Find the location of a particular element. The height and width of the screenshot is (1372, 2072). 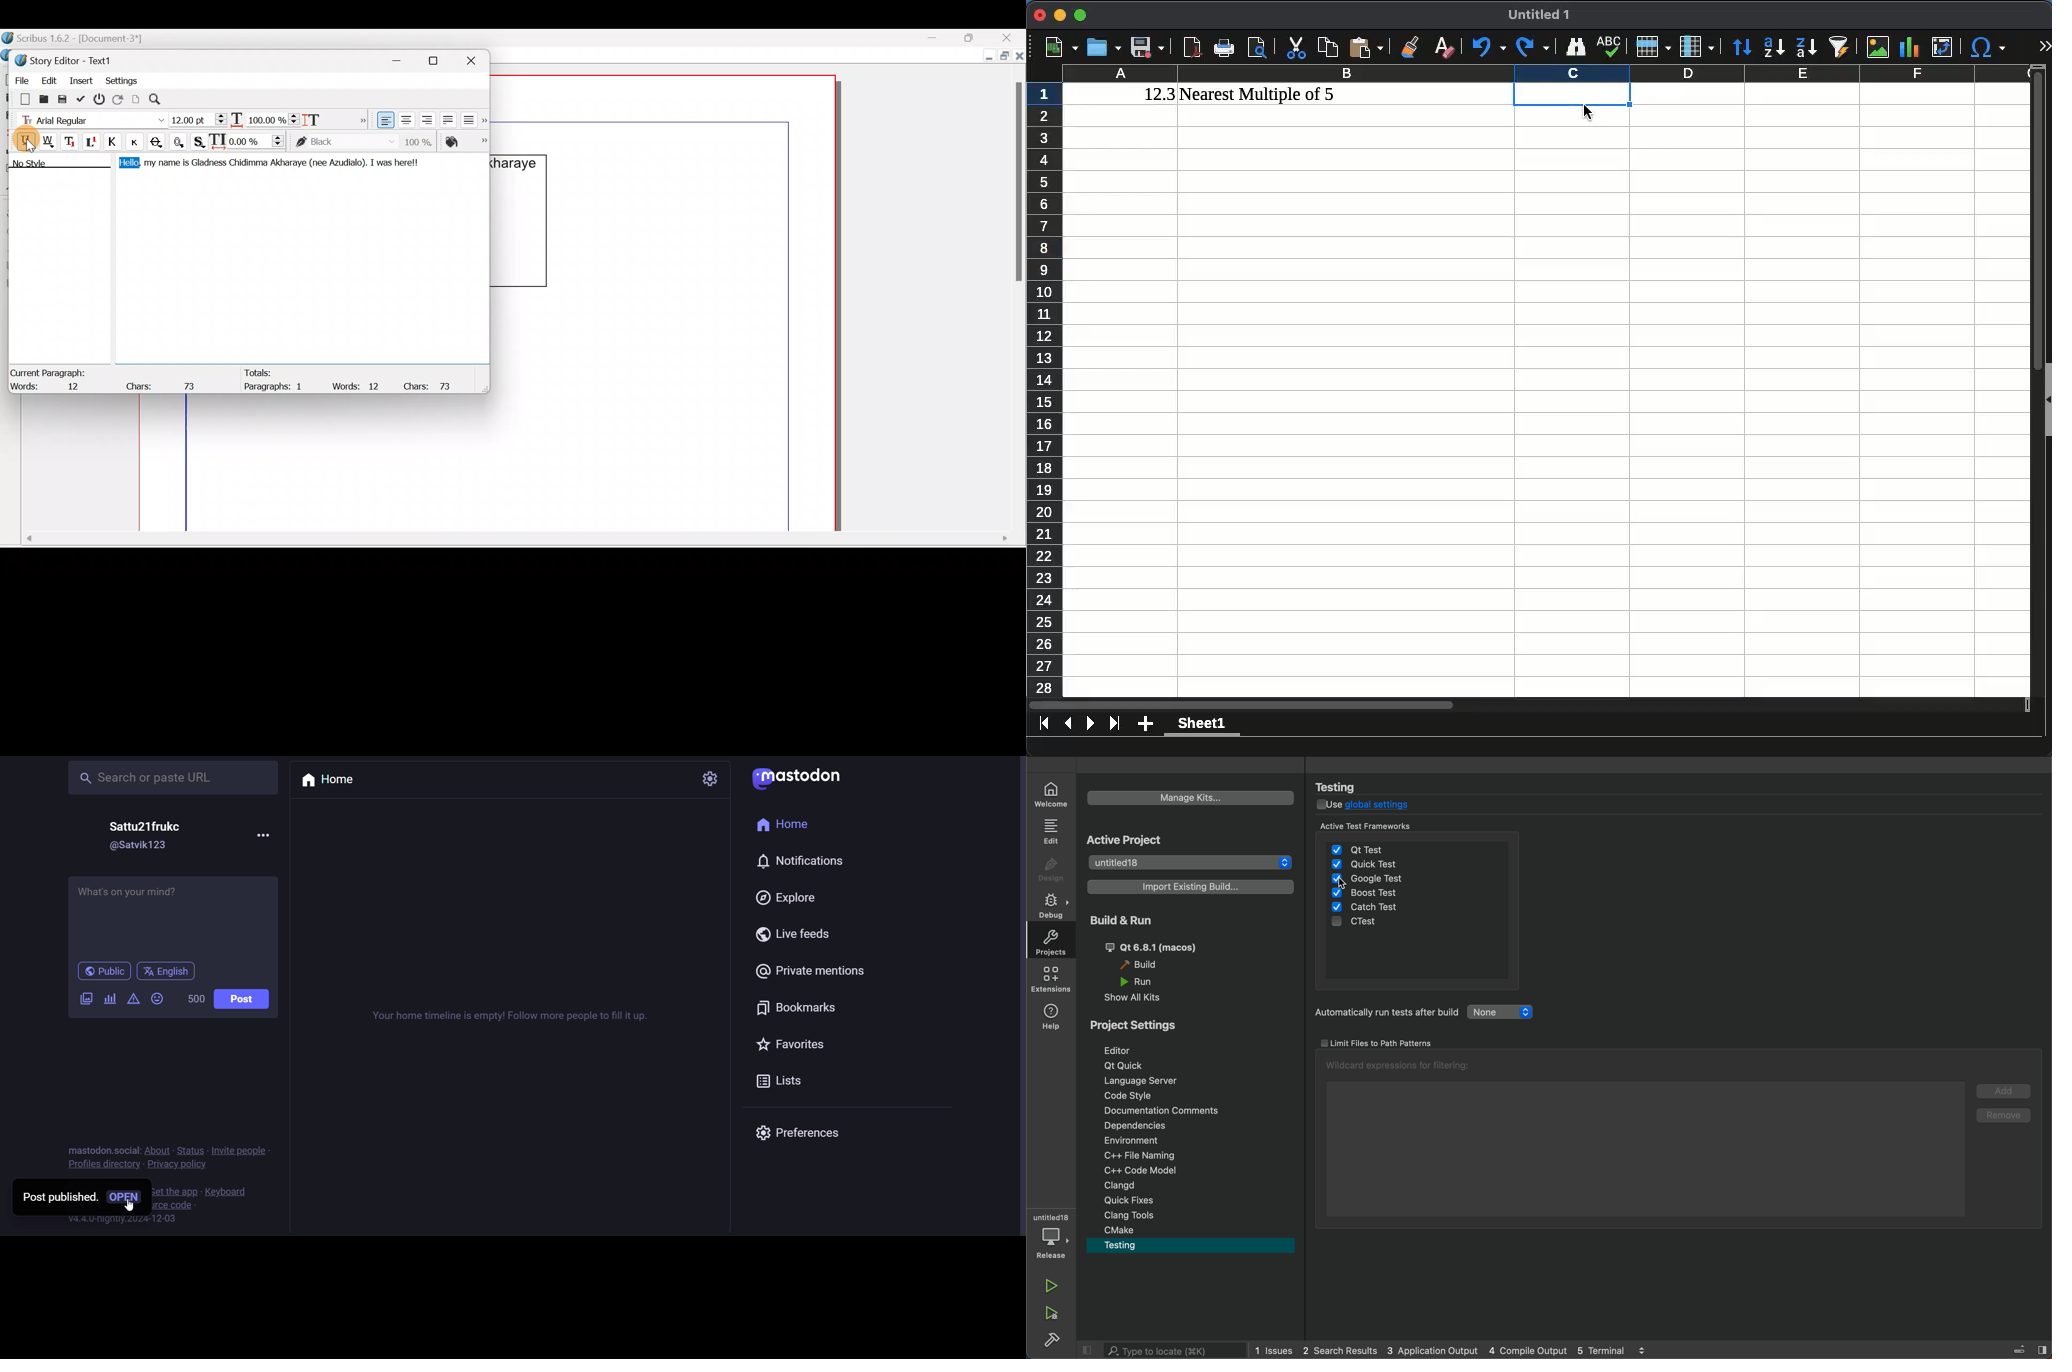

manage kits is located at coordinates (1191, 797).